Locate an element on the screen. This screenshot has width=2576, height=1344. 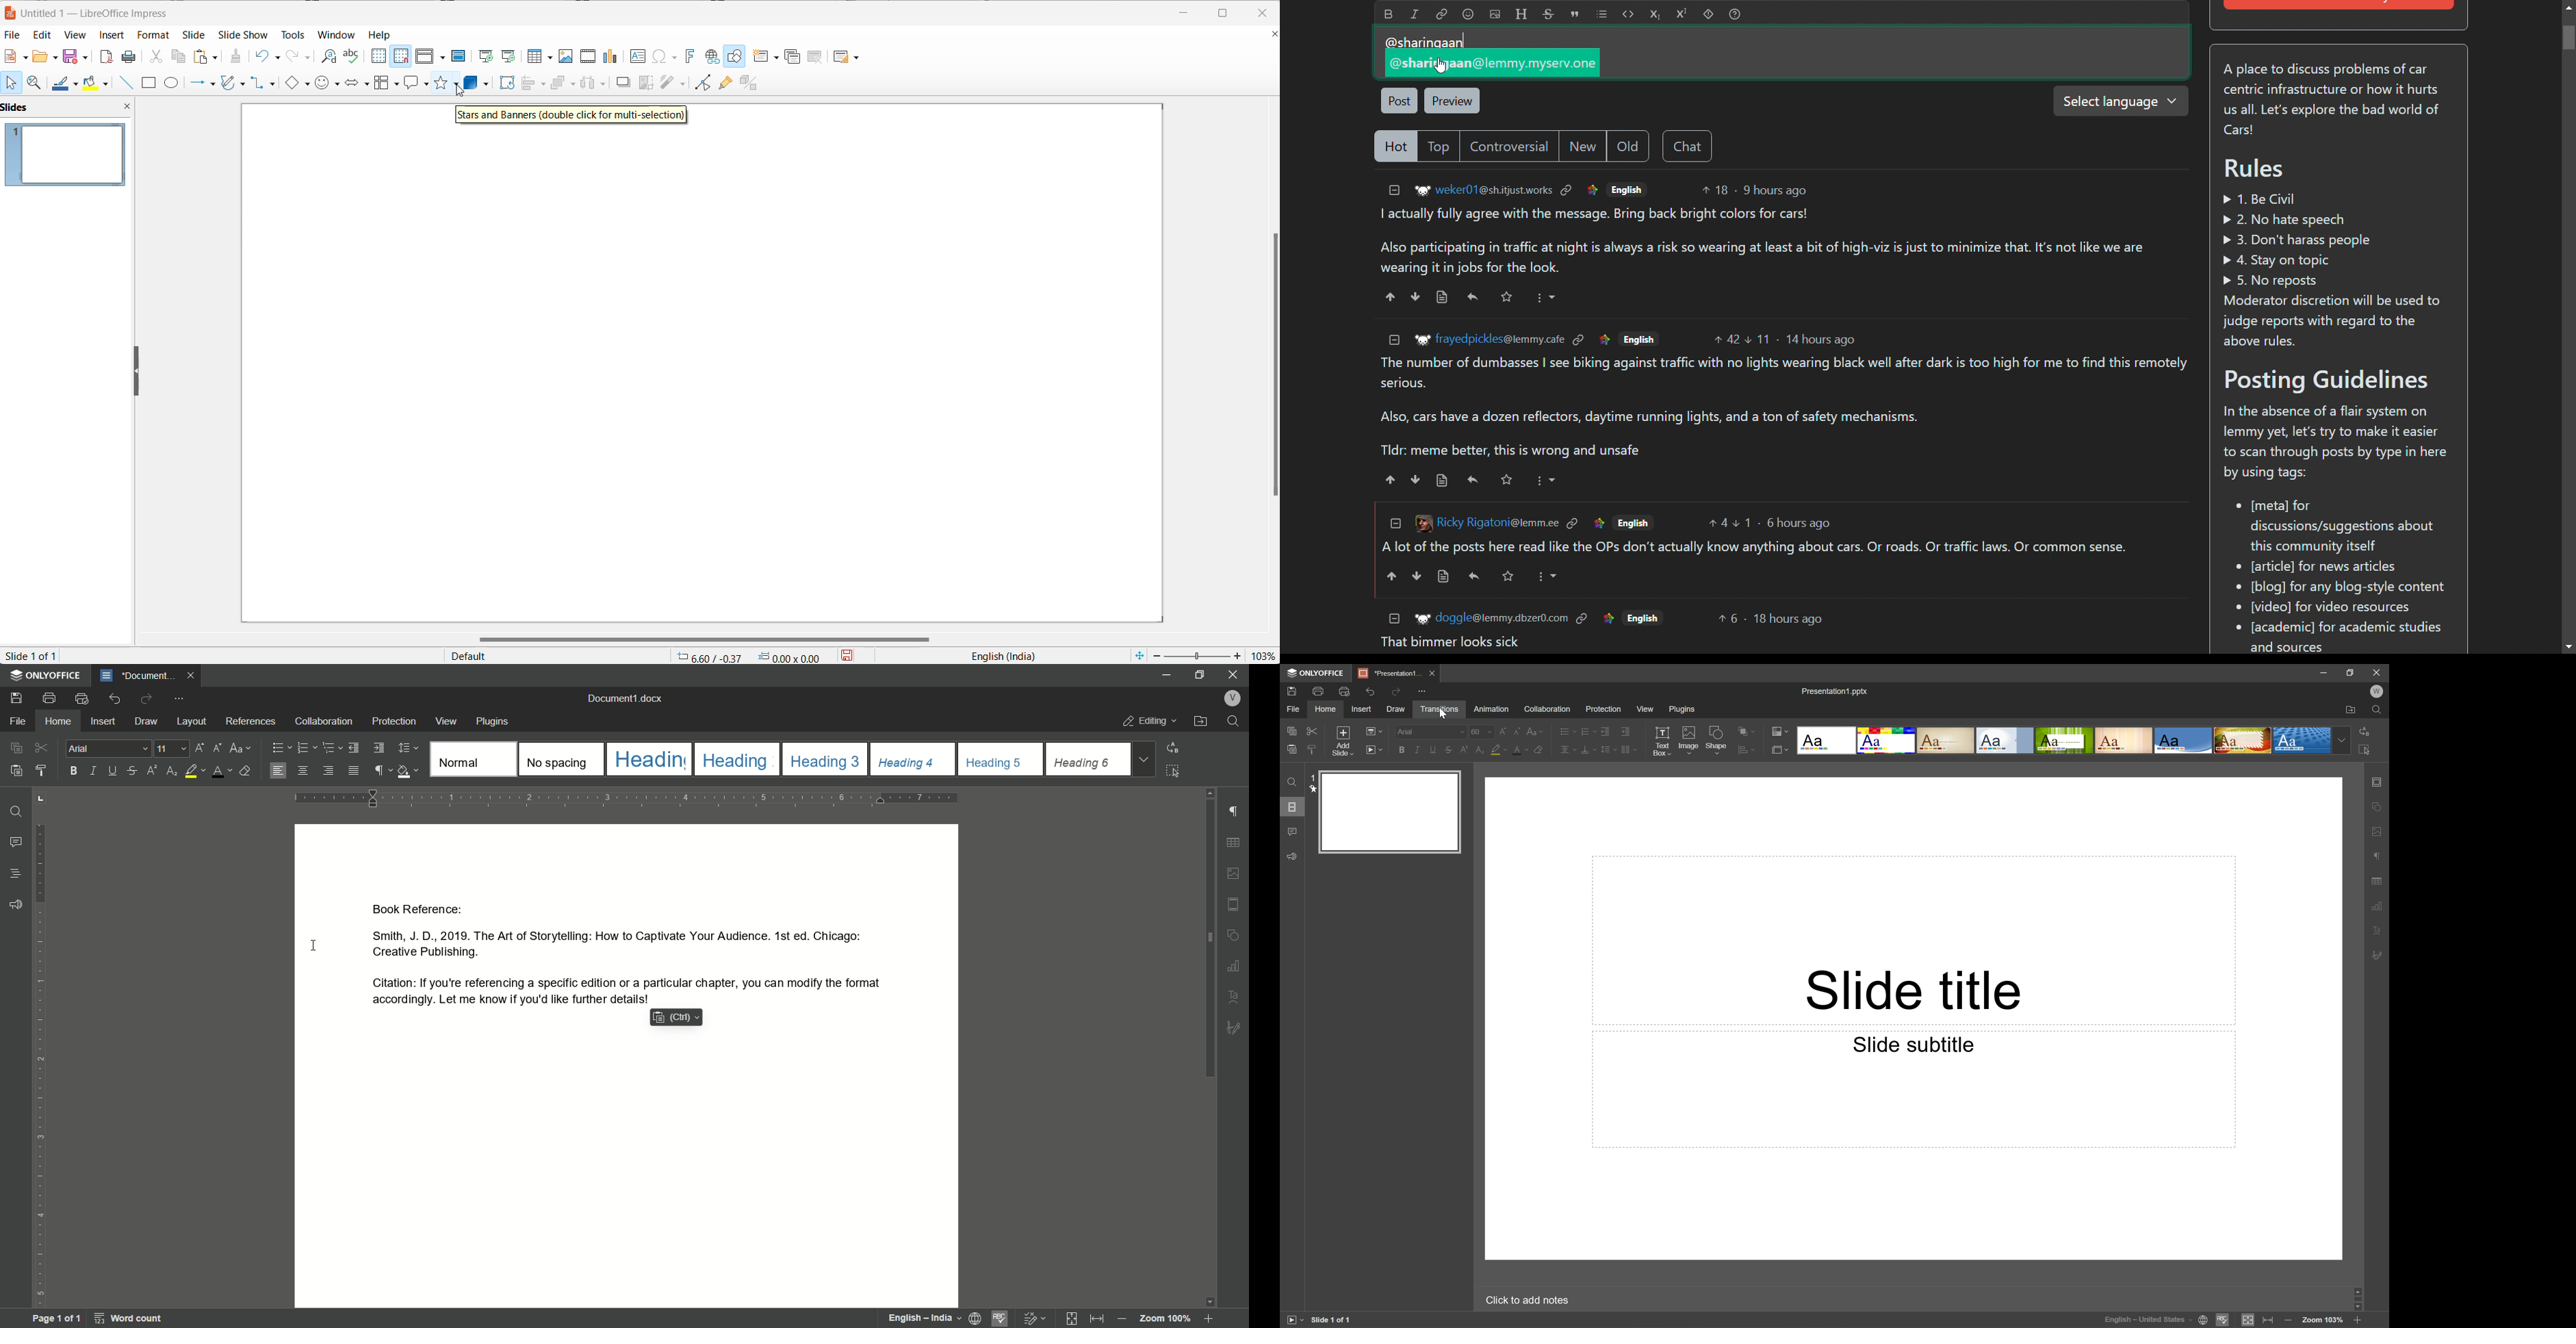
hide window is located at coordinates (1164, 674).